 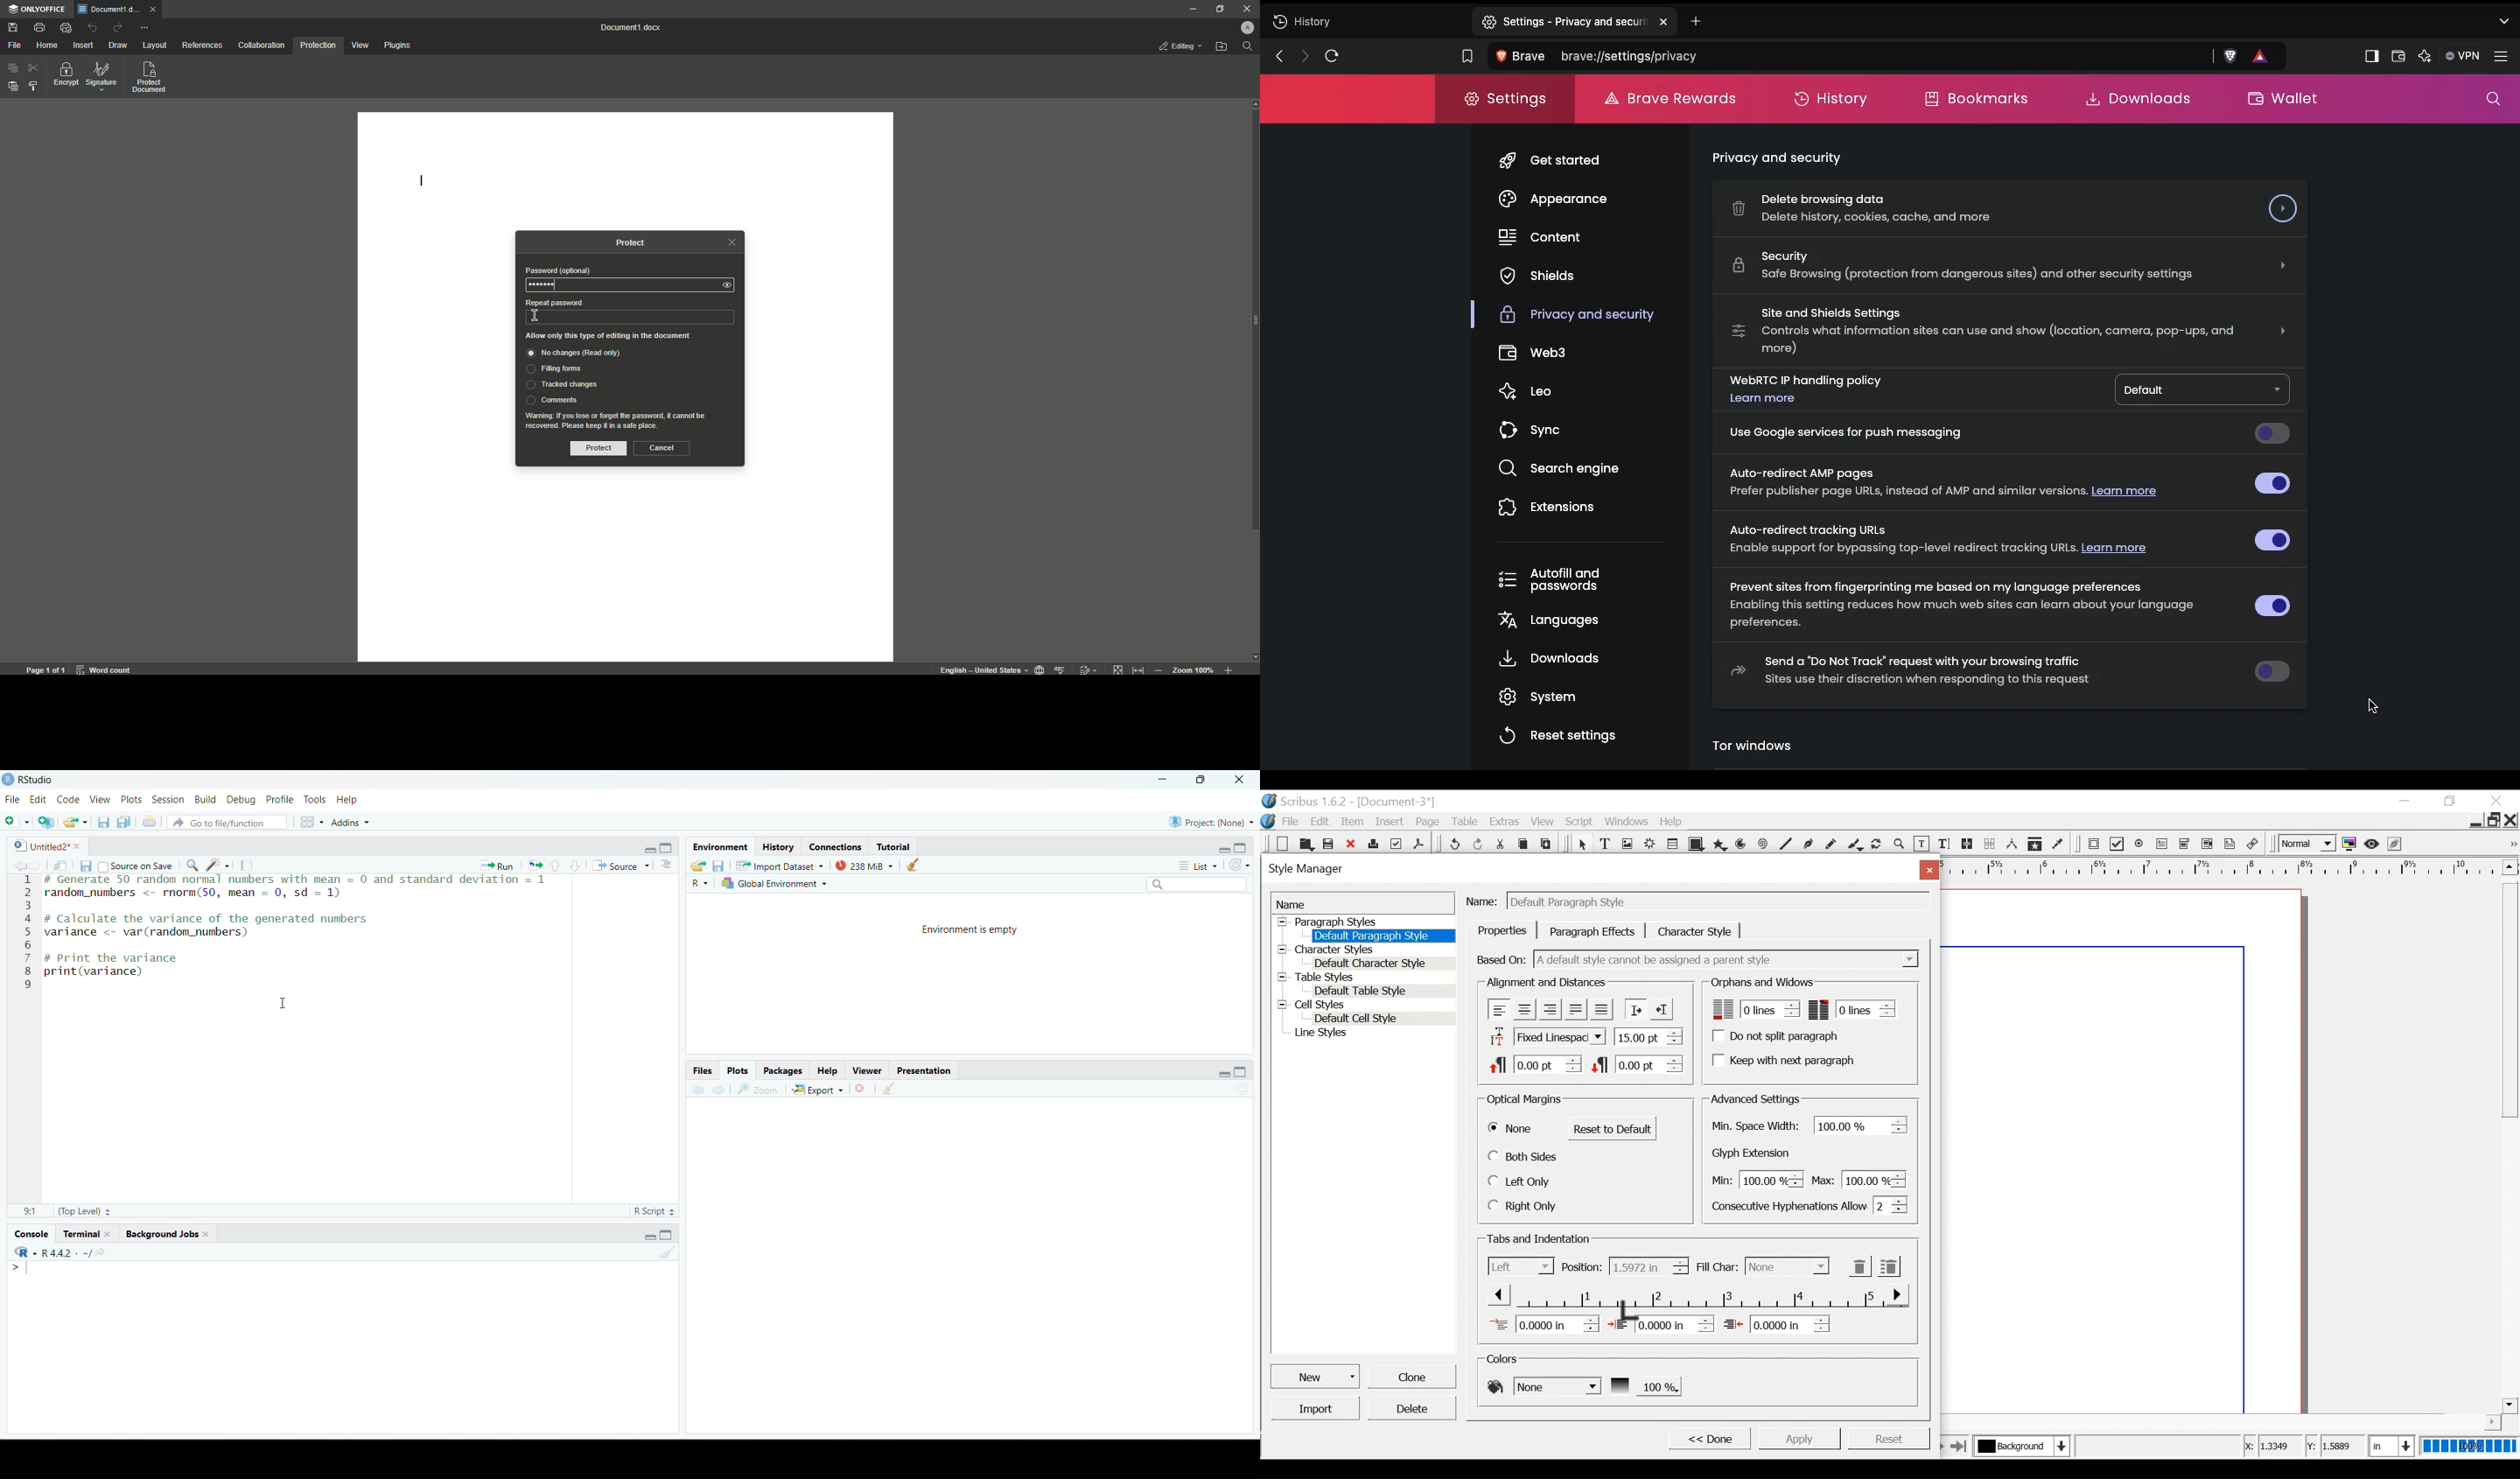 What do you see at coordinates (113, 968) in the screenshot?
I see `# Print the variance
print(variance)` at bounding box center [113, 968].